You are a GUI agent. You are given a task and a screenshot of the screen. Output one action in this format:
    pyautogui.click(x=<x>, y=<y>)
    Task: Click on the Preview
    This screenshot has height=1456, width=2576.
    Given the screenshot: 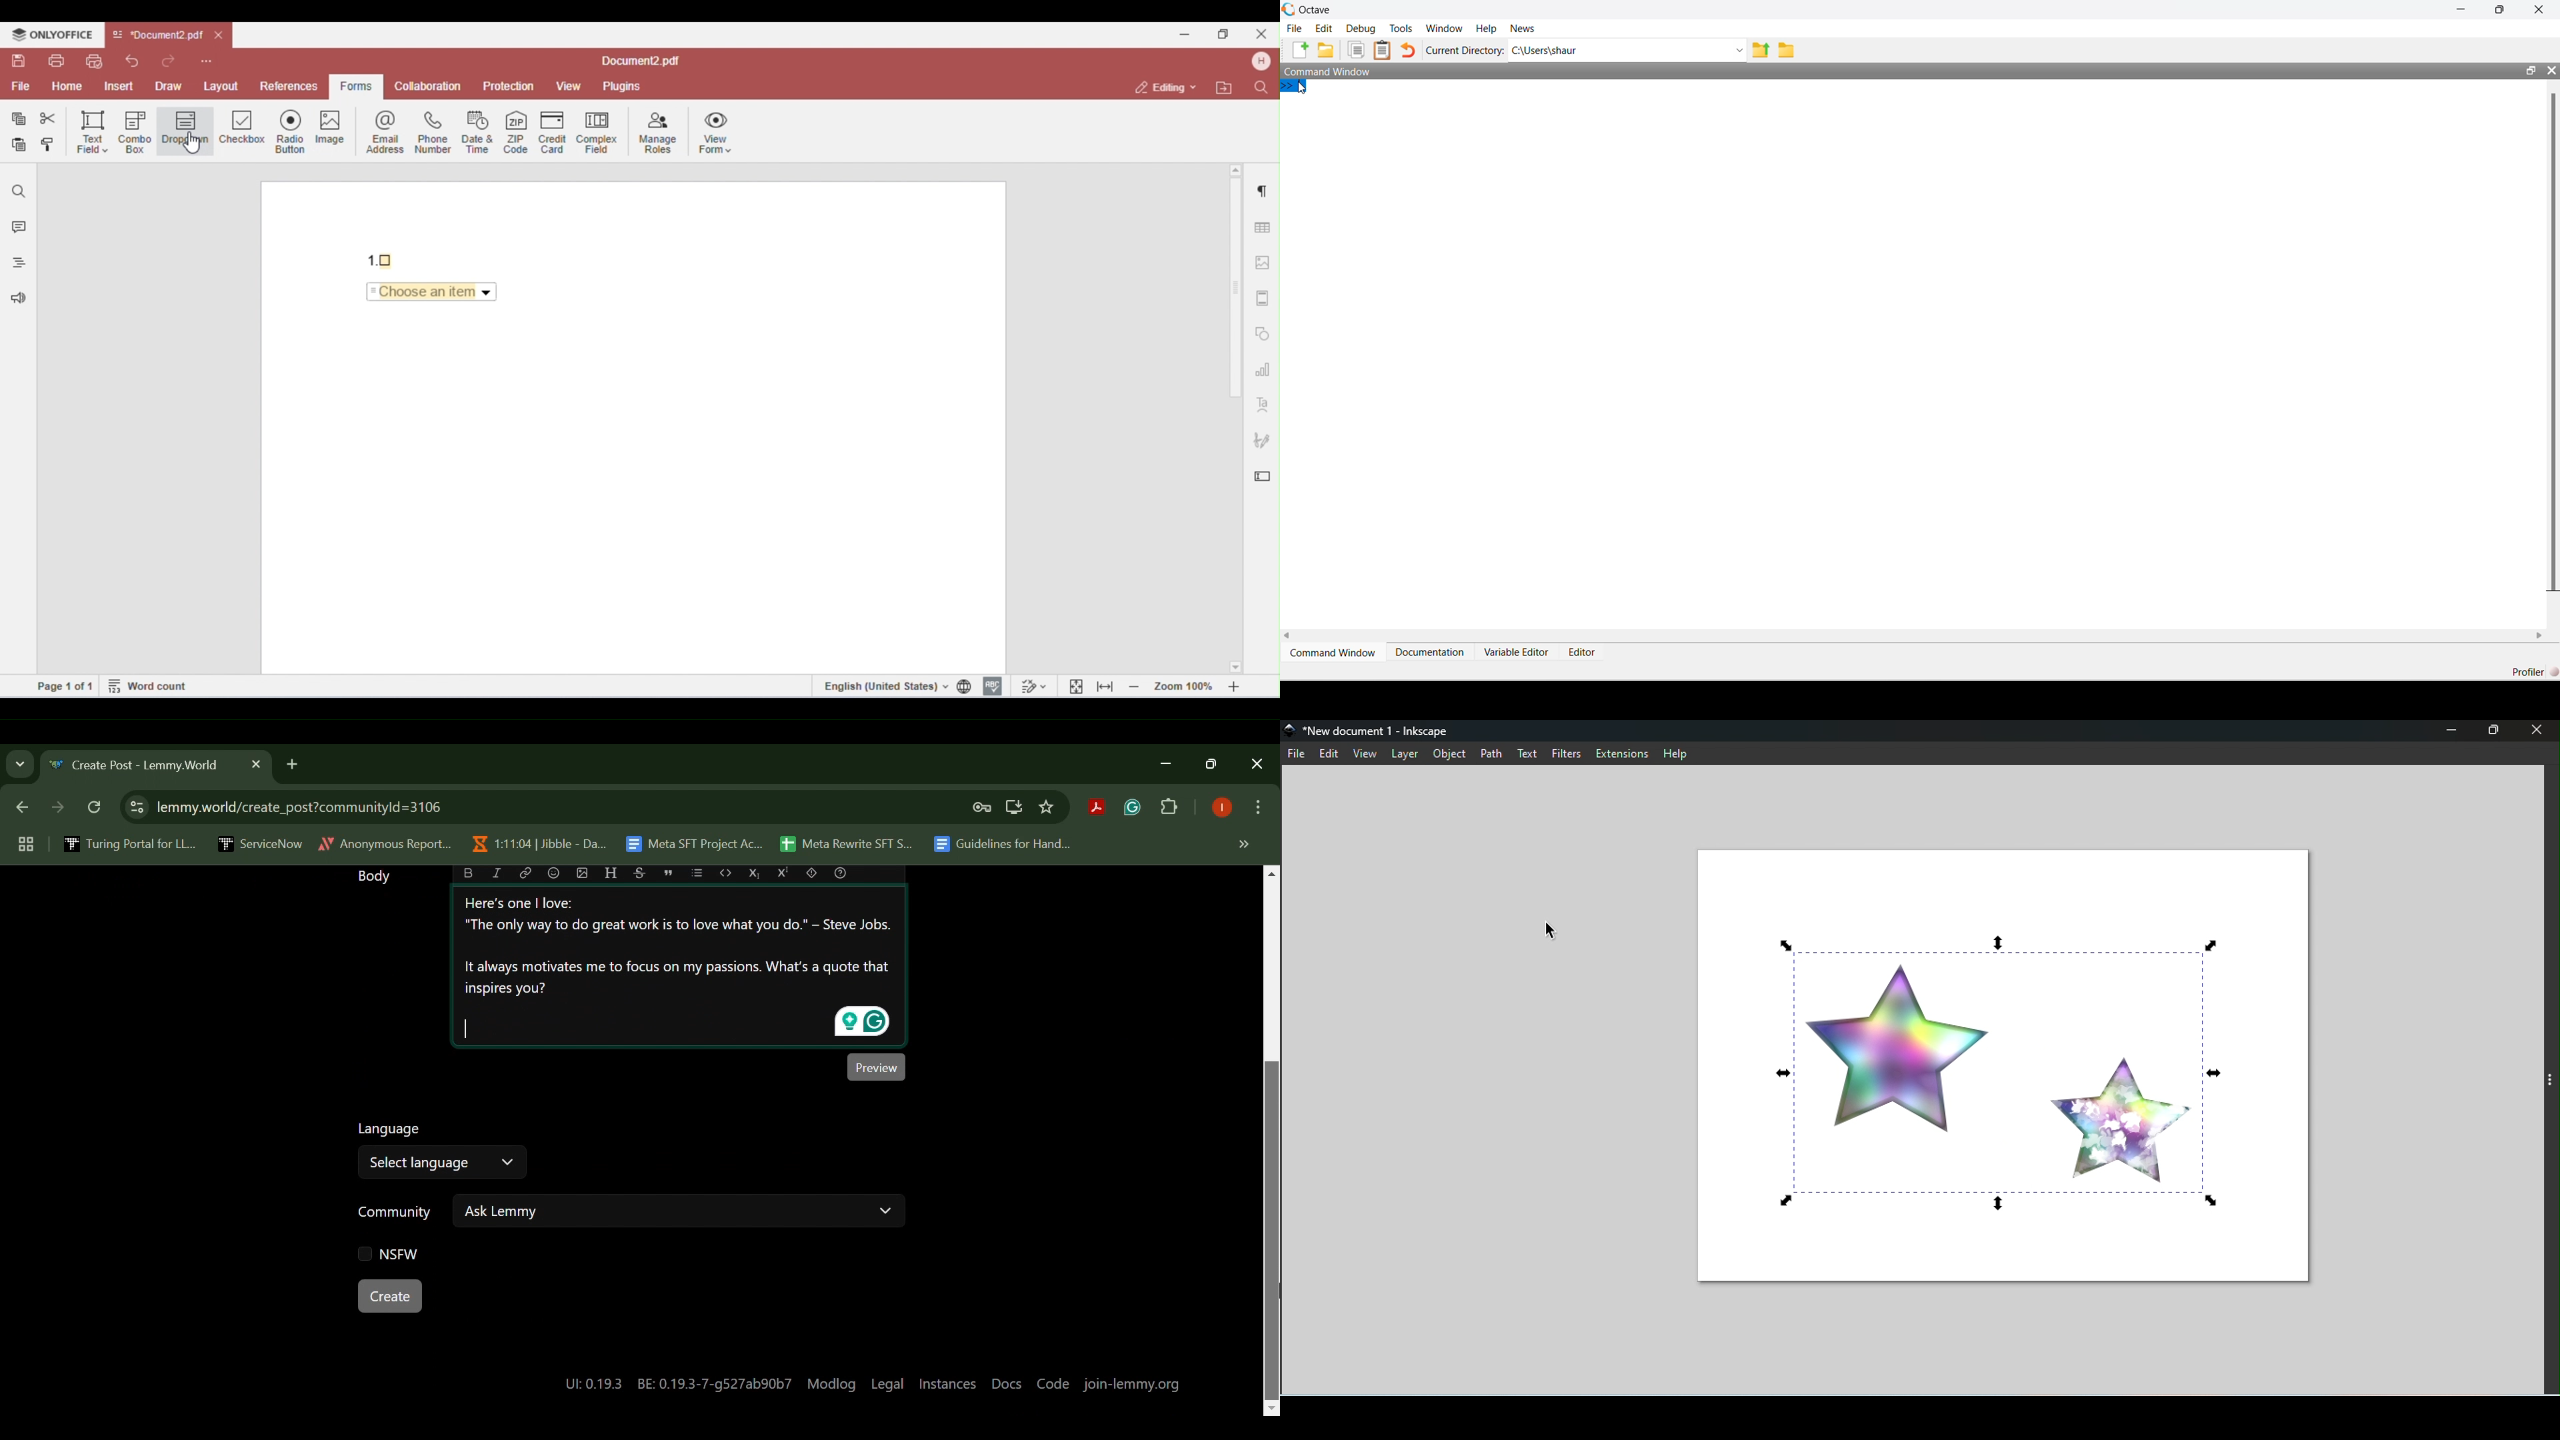 What is the action you would take?
    pyautogui.click(x=875, y=1066)
    